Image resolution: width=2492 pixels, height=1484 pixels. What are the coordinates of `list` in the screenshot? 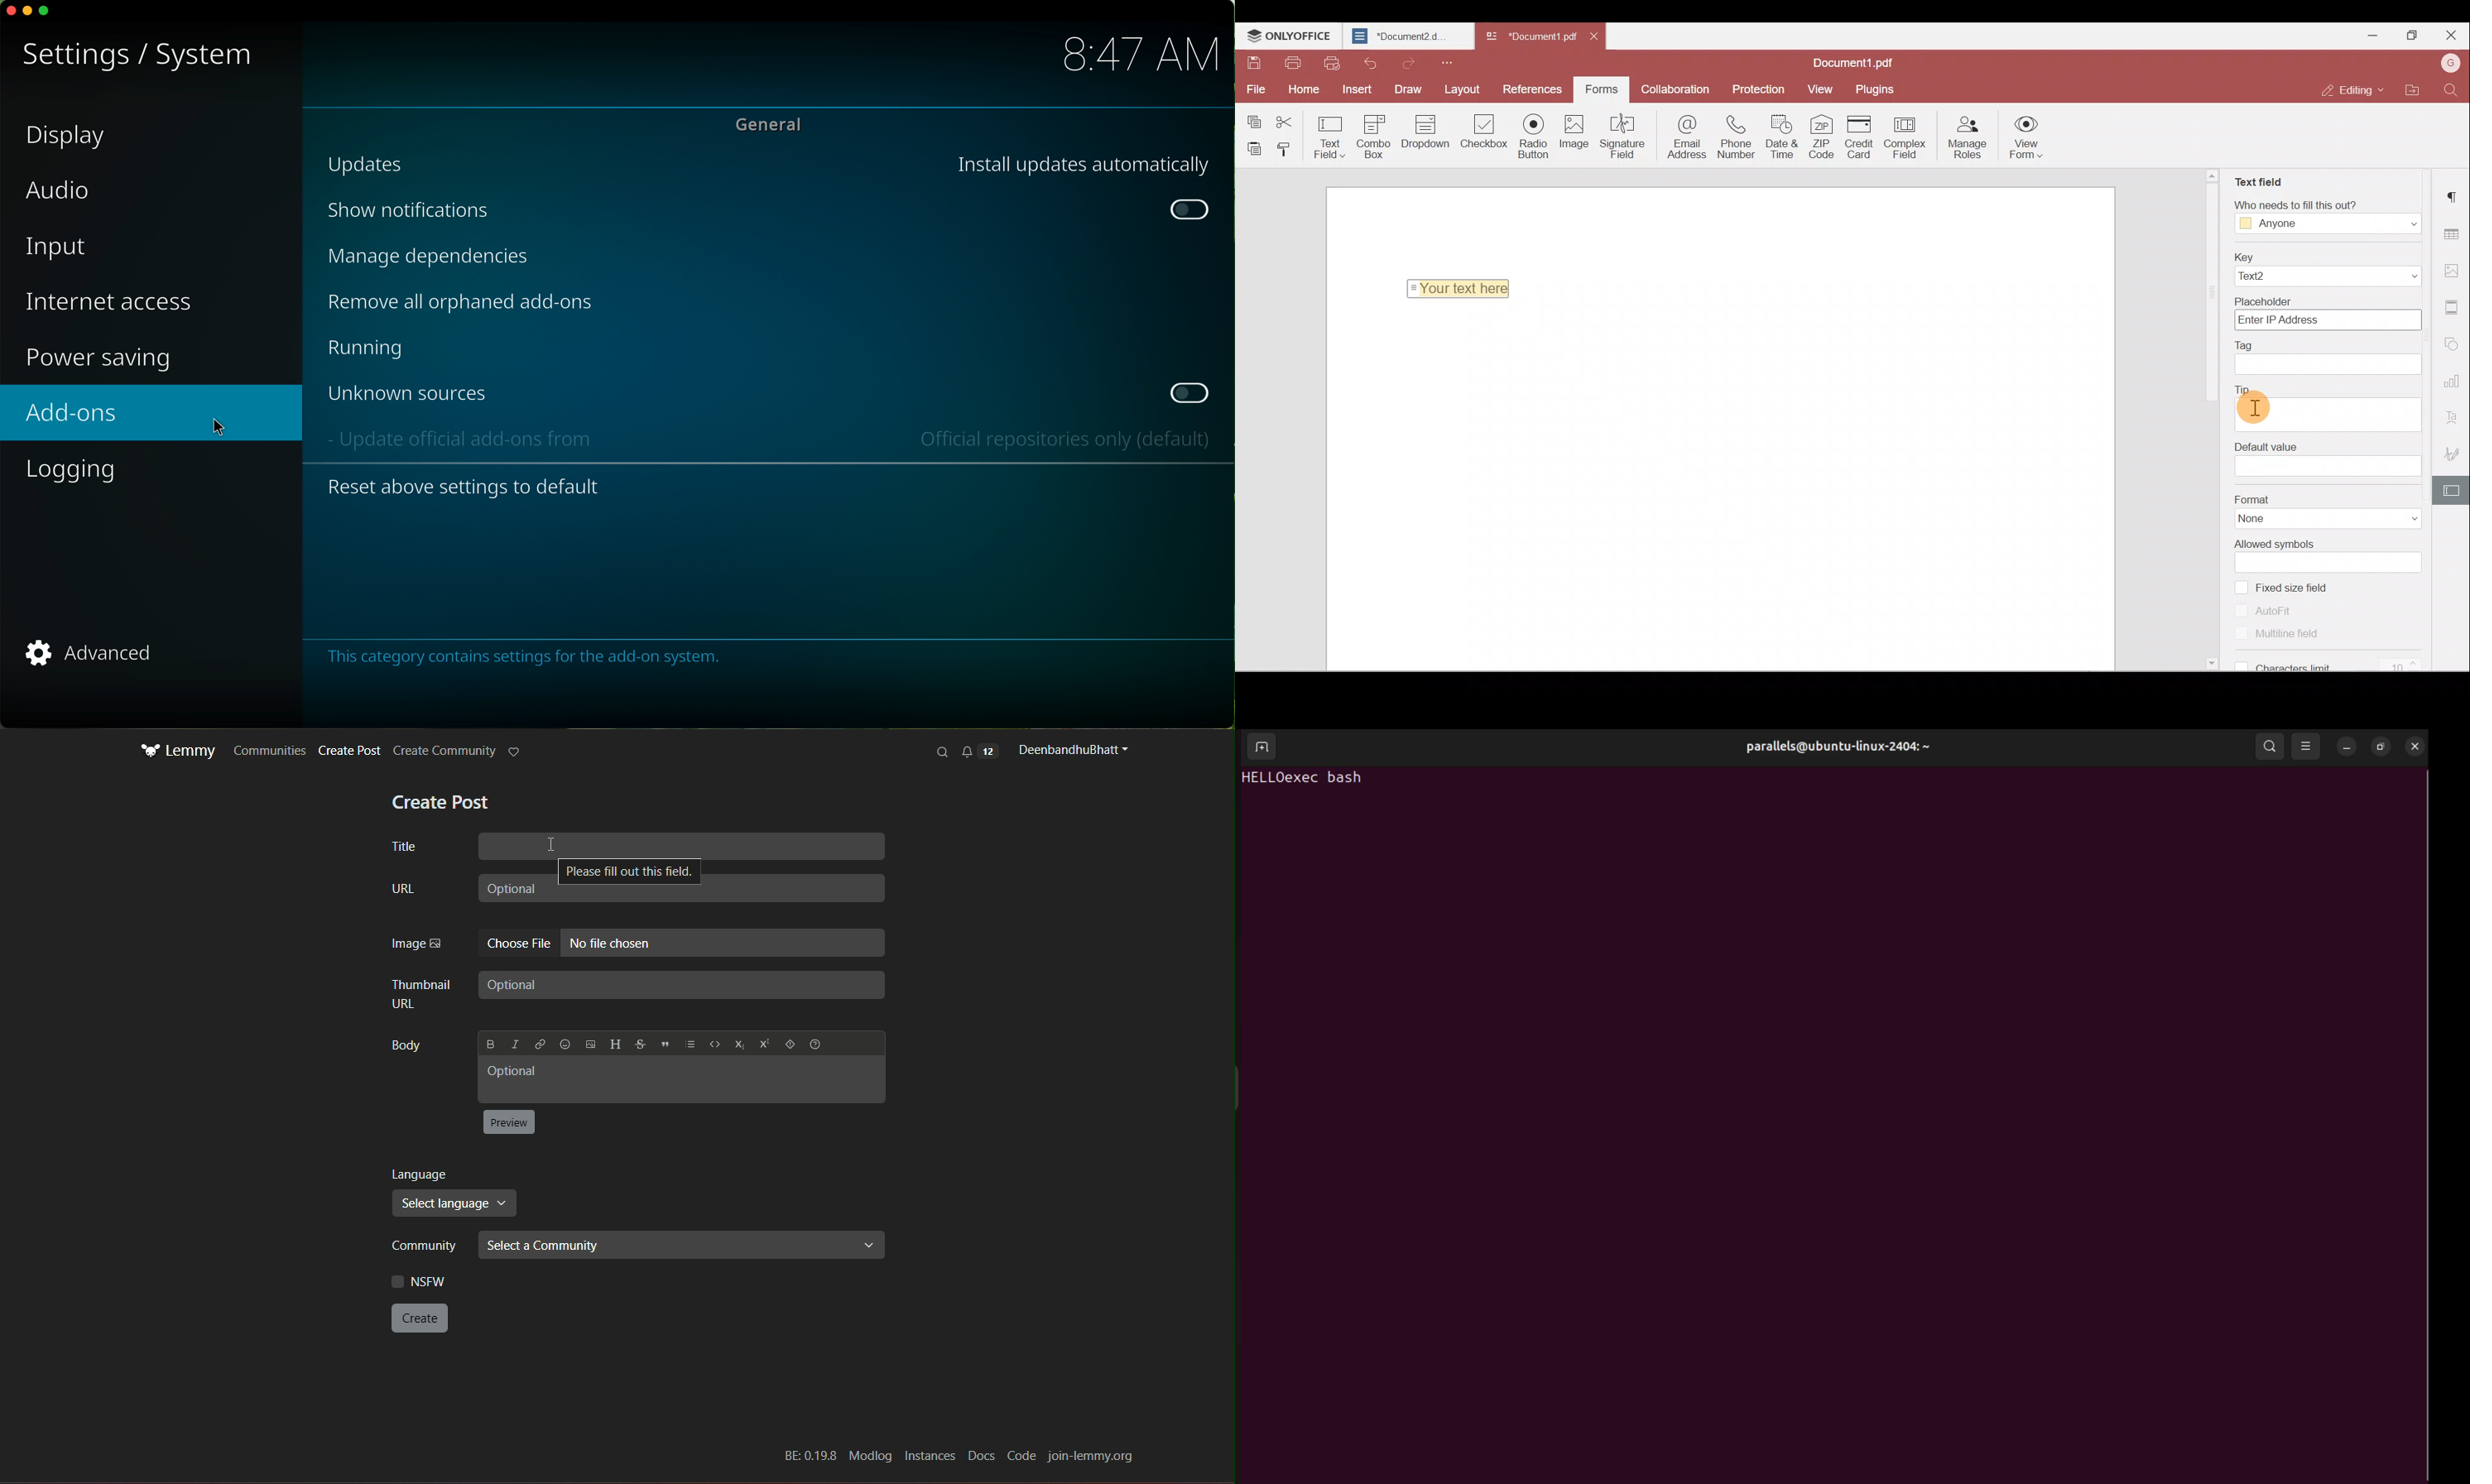 It's located at (688, 1042).